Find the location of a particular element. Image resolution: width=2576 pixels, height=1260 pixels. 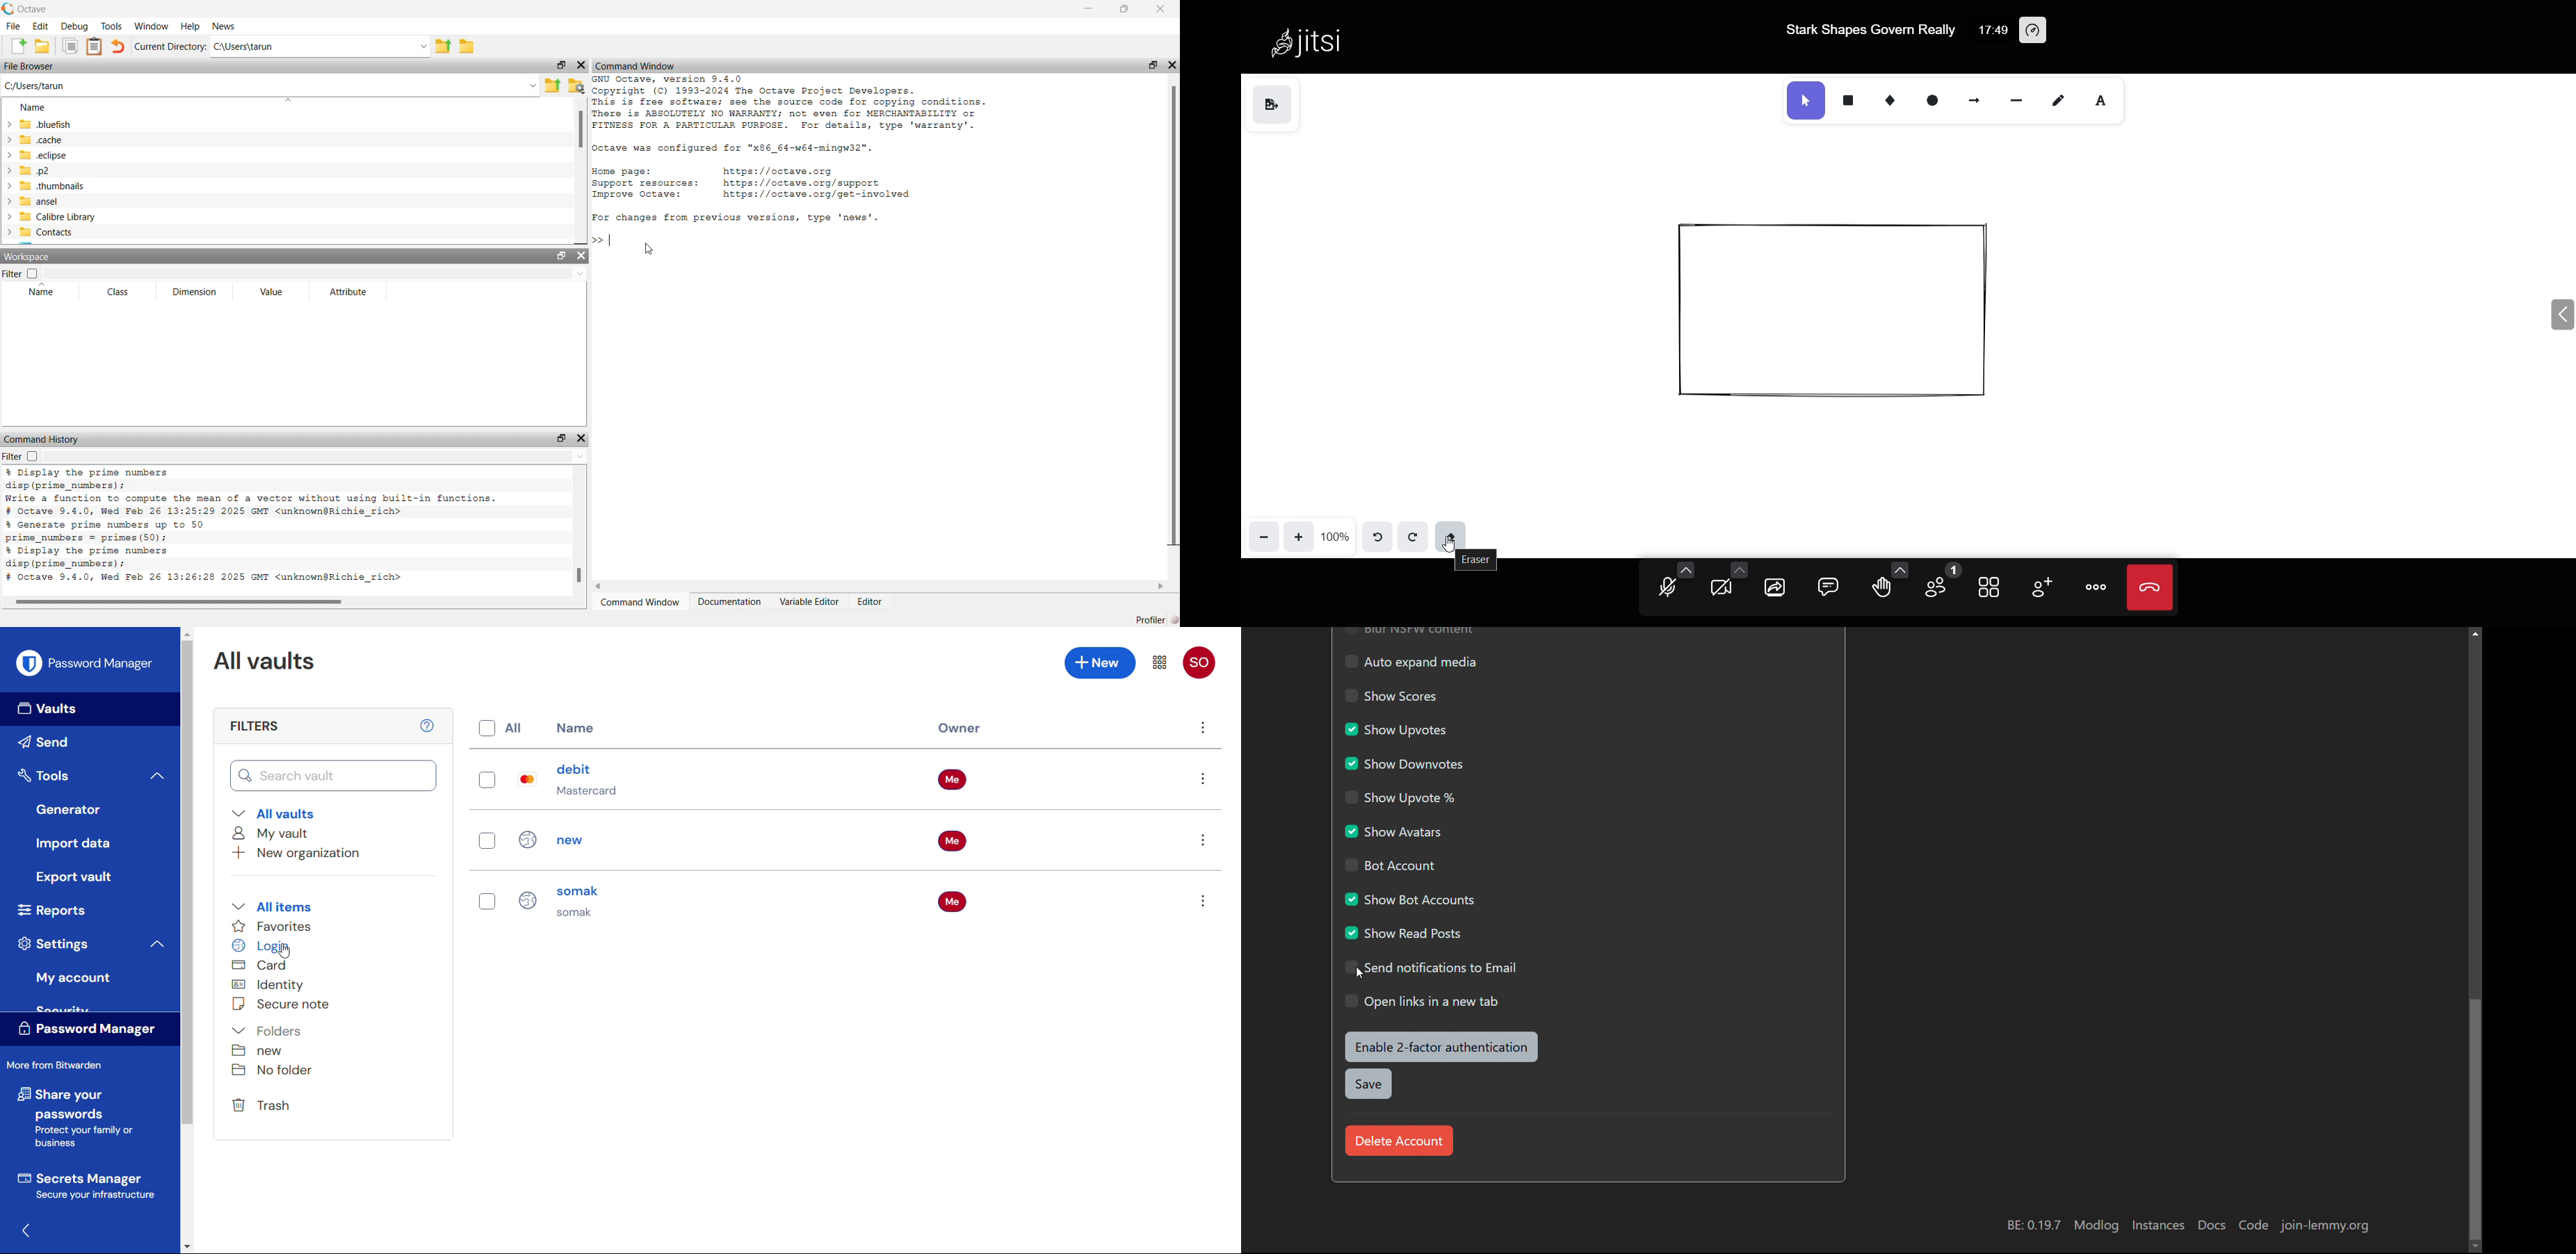

Command History is located at coordinates (42, 440).